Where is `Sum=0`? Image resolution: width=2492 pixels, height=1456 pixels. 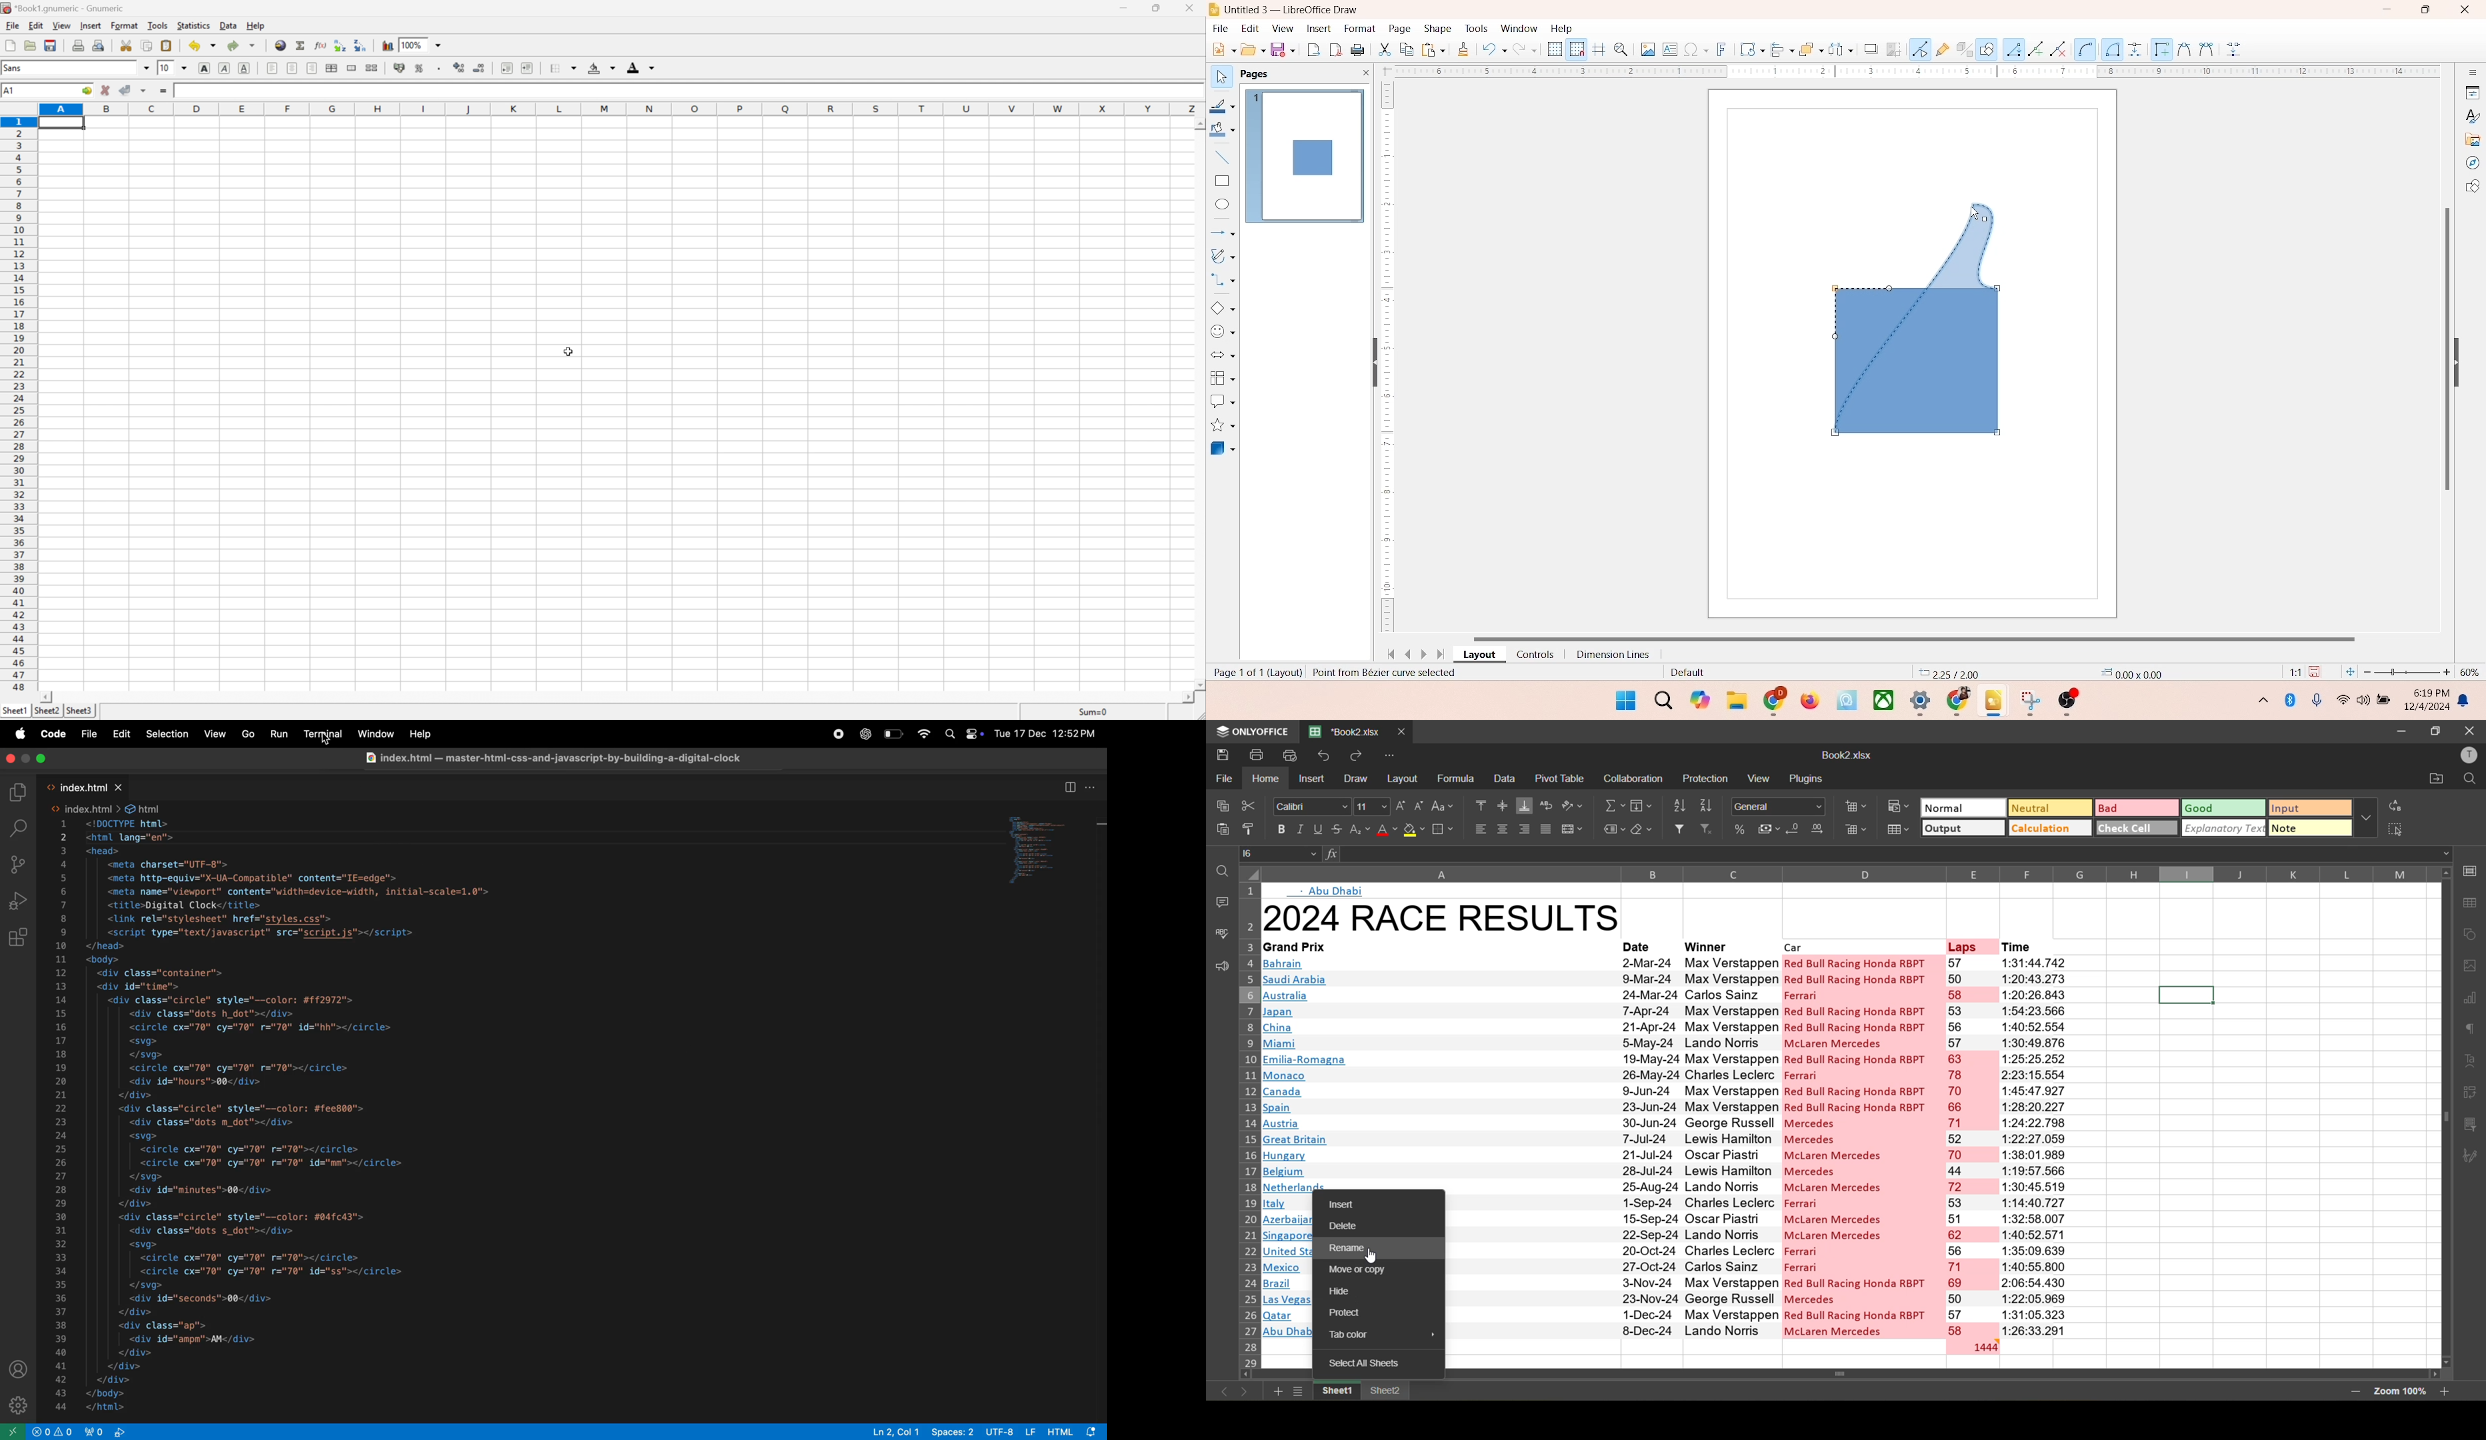
Sum=0 is located at coordinates (1092, 712).